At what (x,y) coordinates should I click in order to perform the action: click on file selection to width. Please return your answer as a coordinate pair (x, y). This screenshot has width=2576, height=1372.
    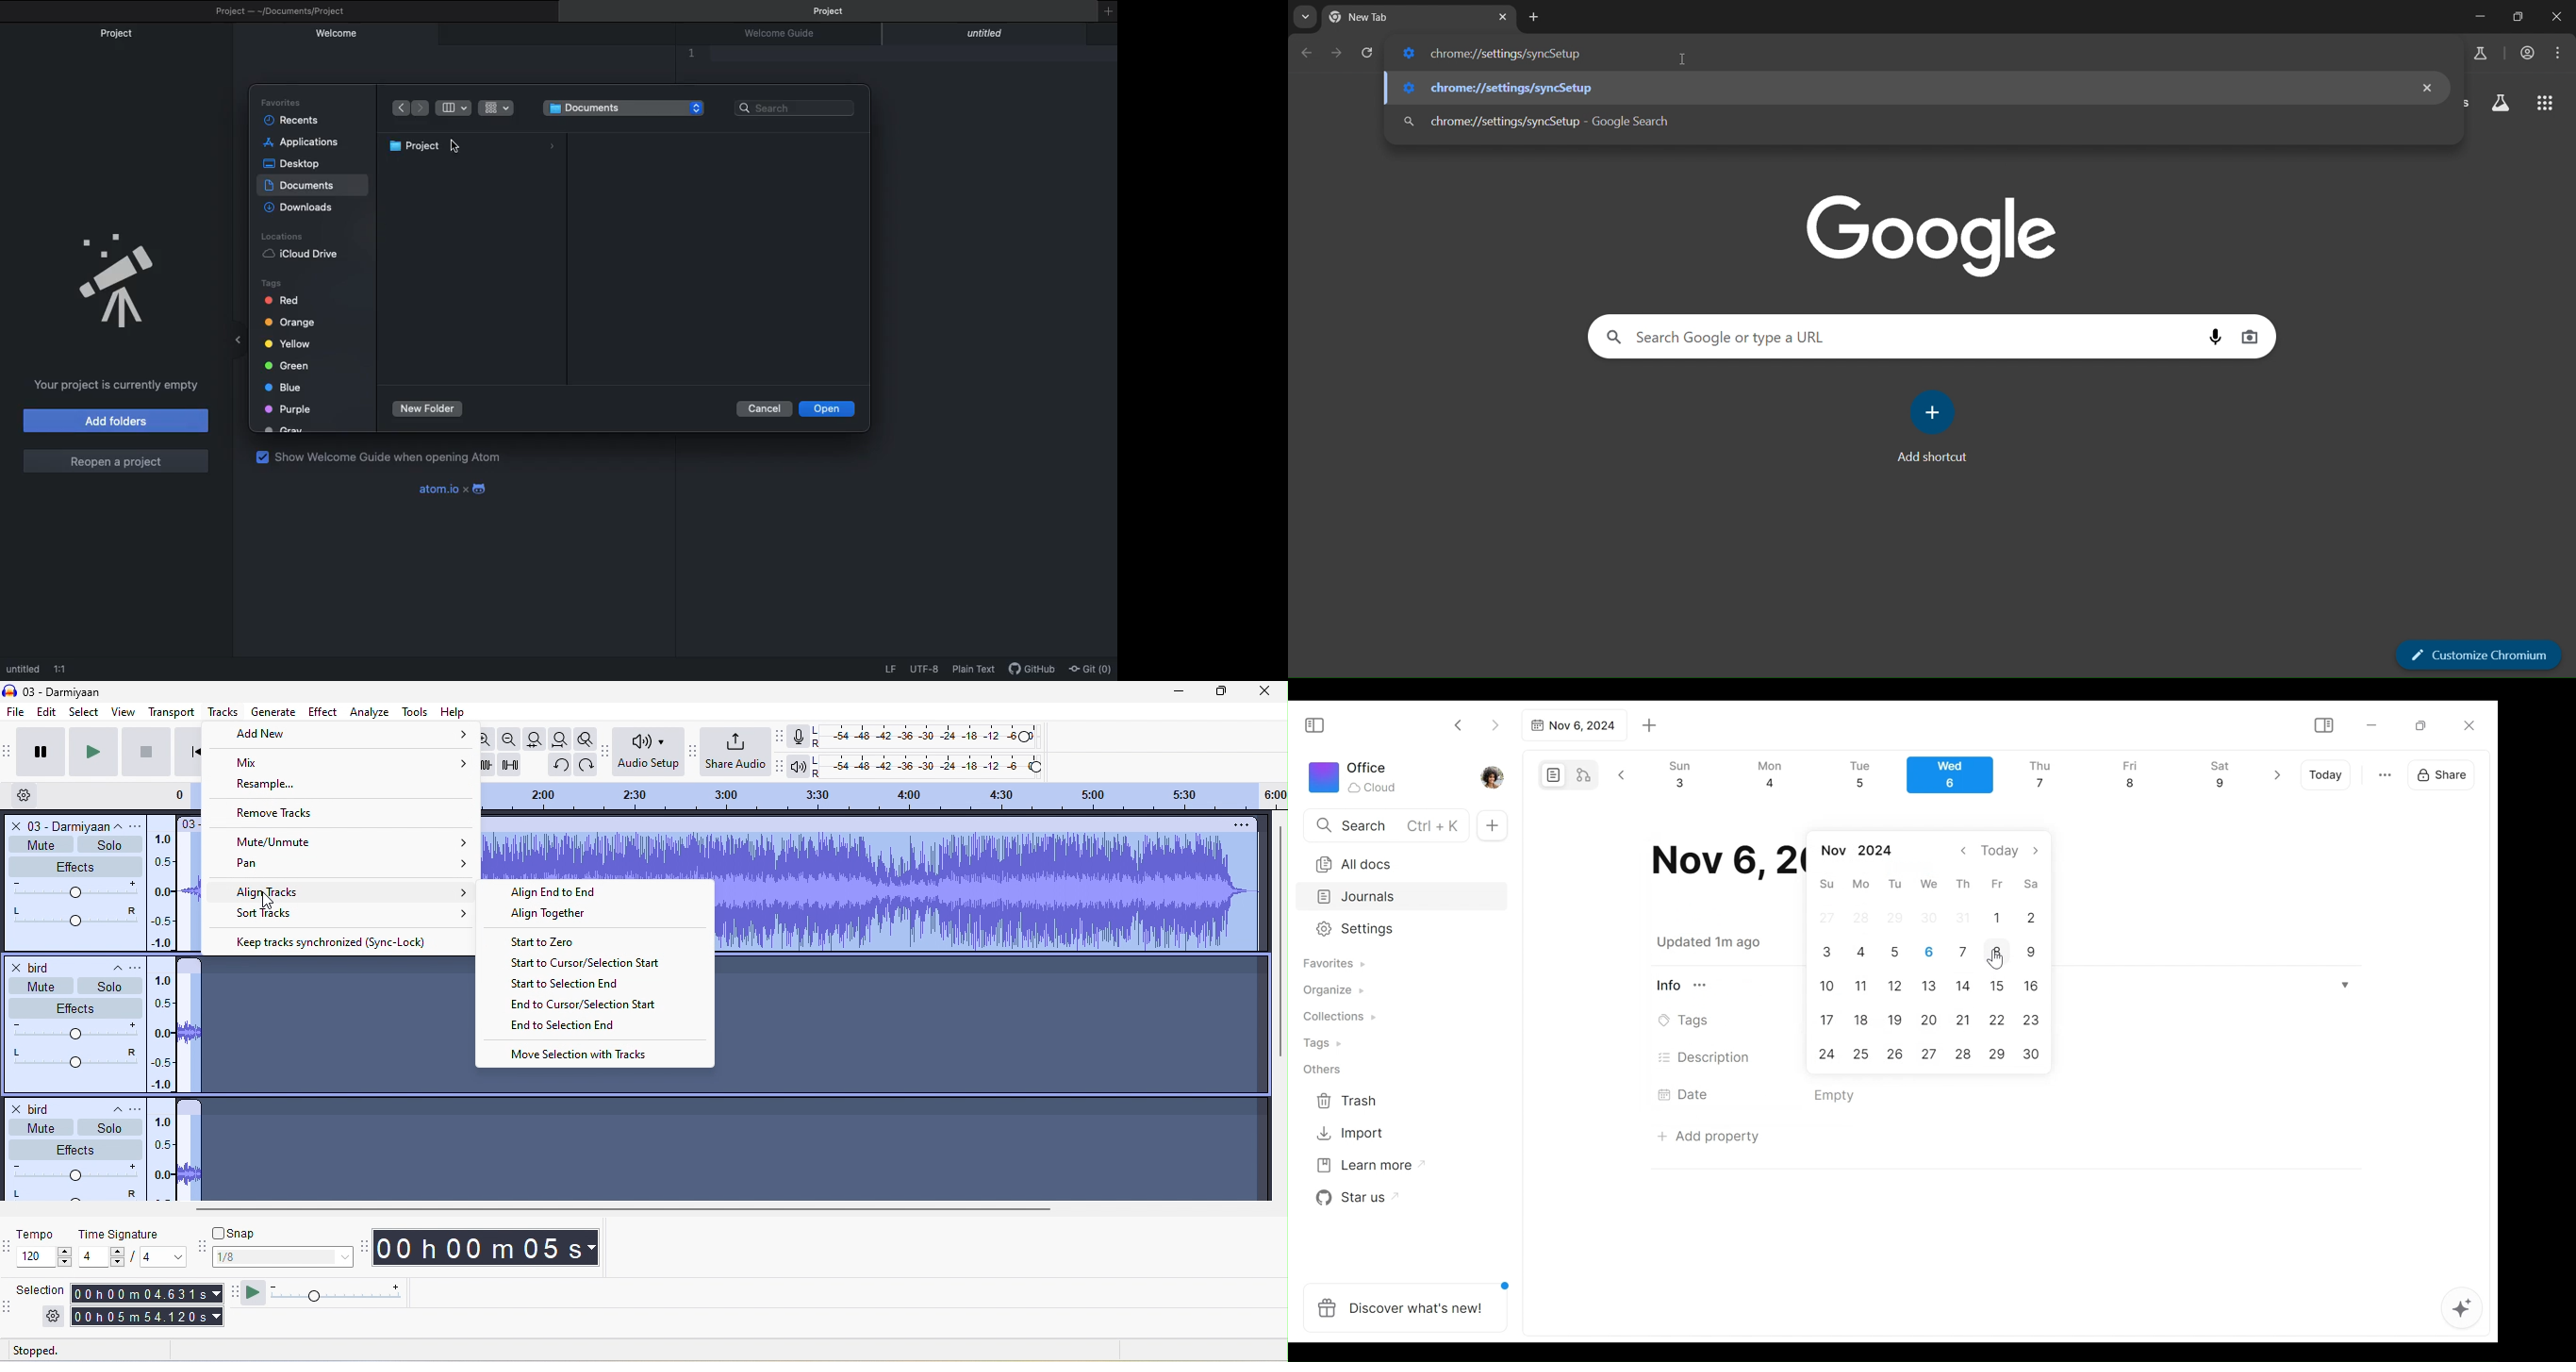
    Looking at the image, I should click on (537, 739).